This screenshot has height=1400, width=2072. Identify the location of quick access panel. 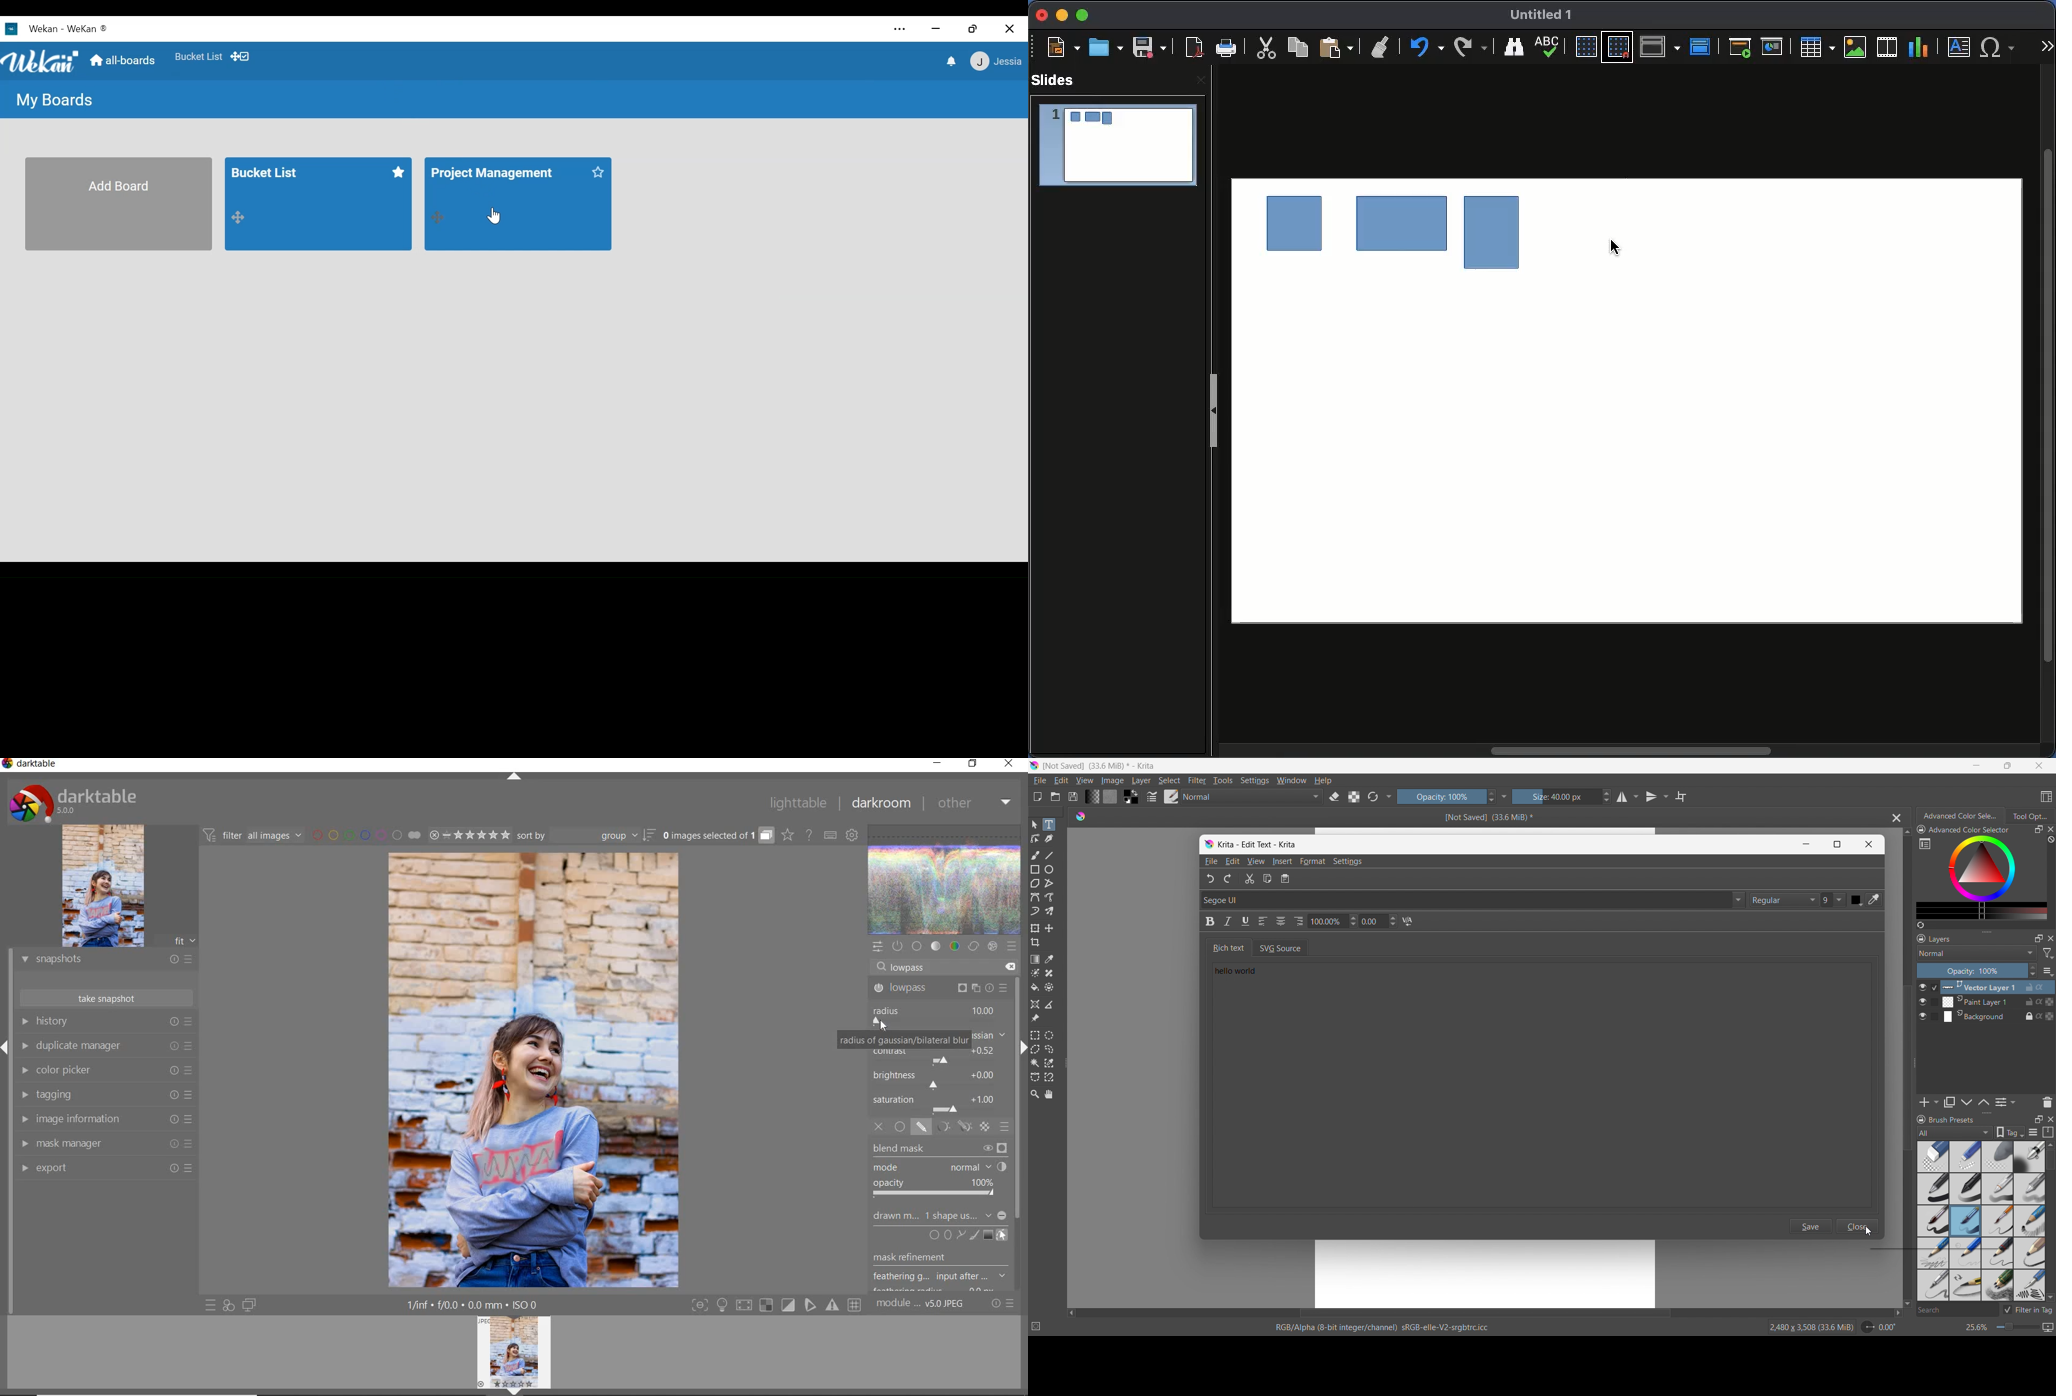
(879, 945).